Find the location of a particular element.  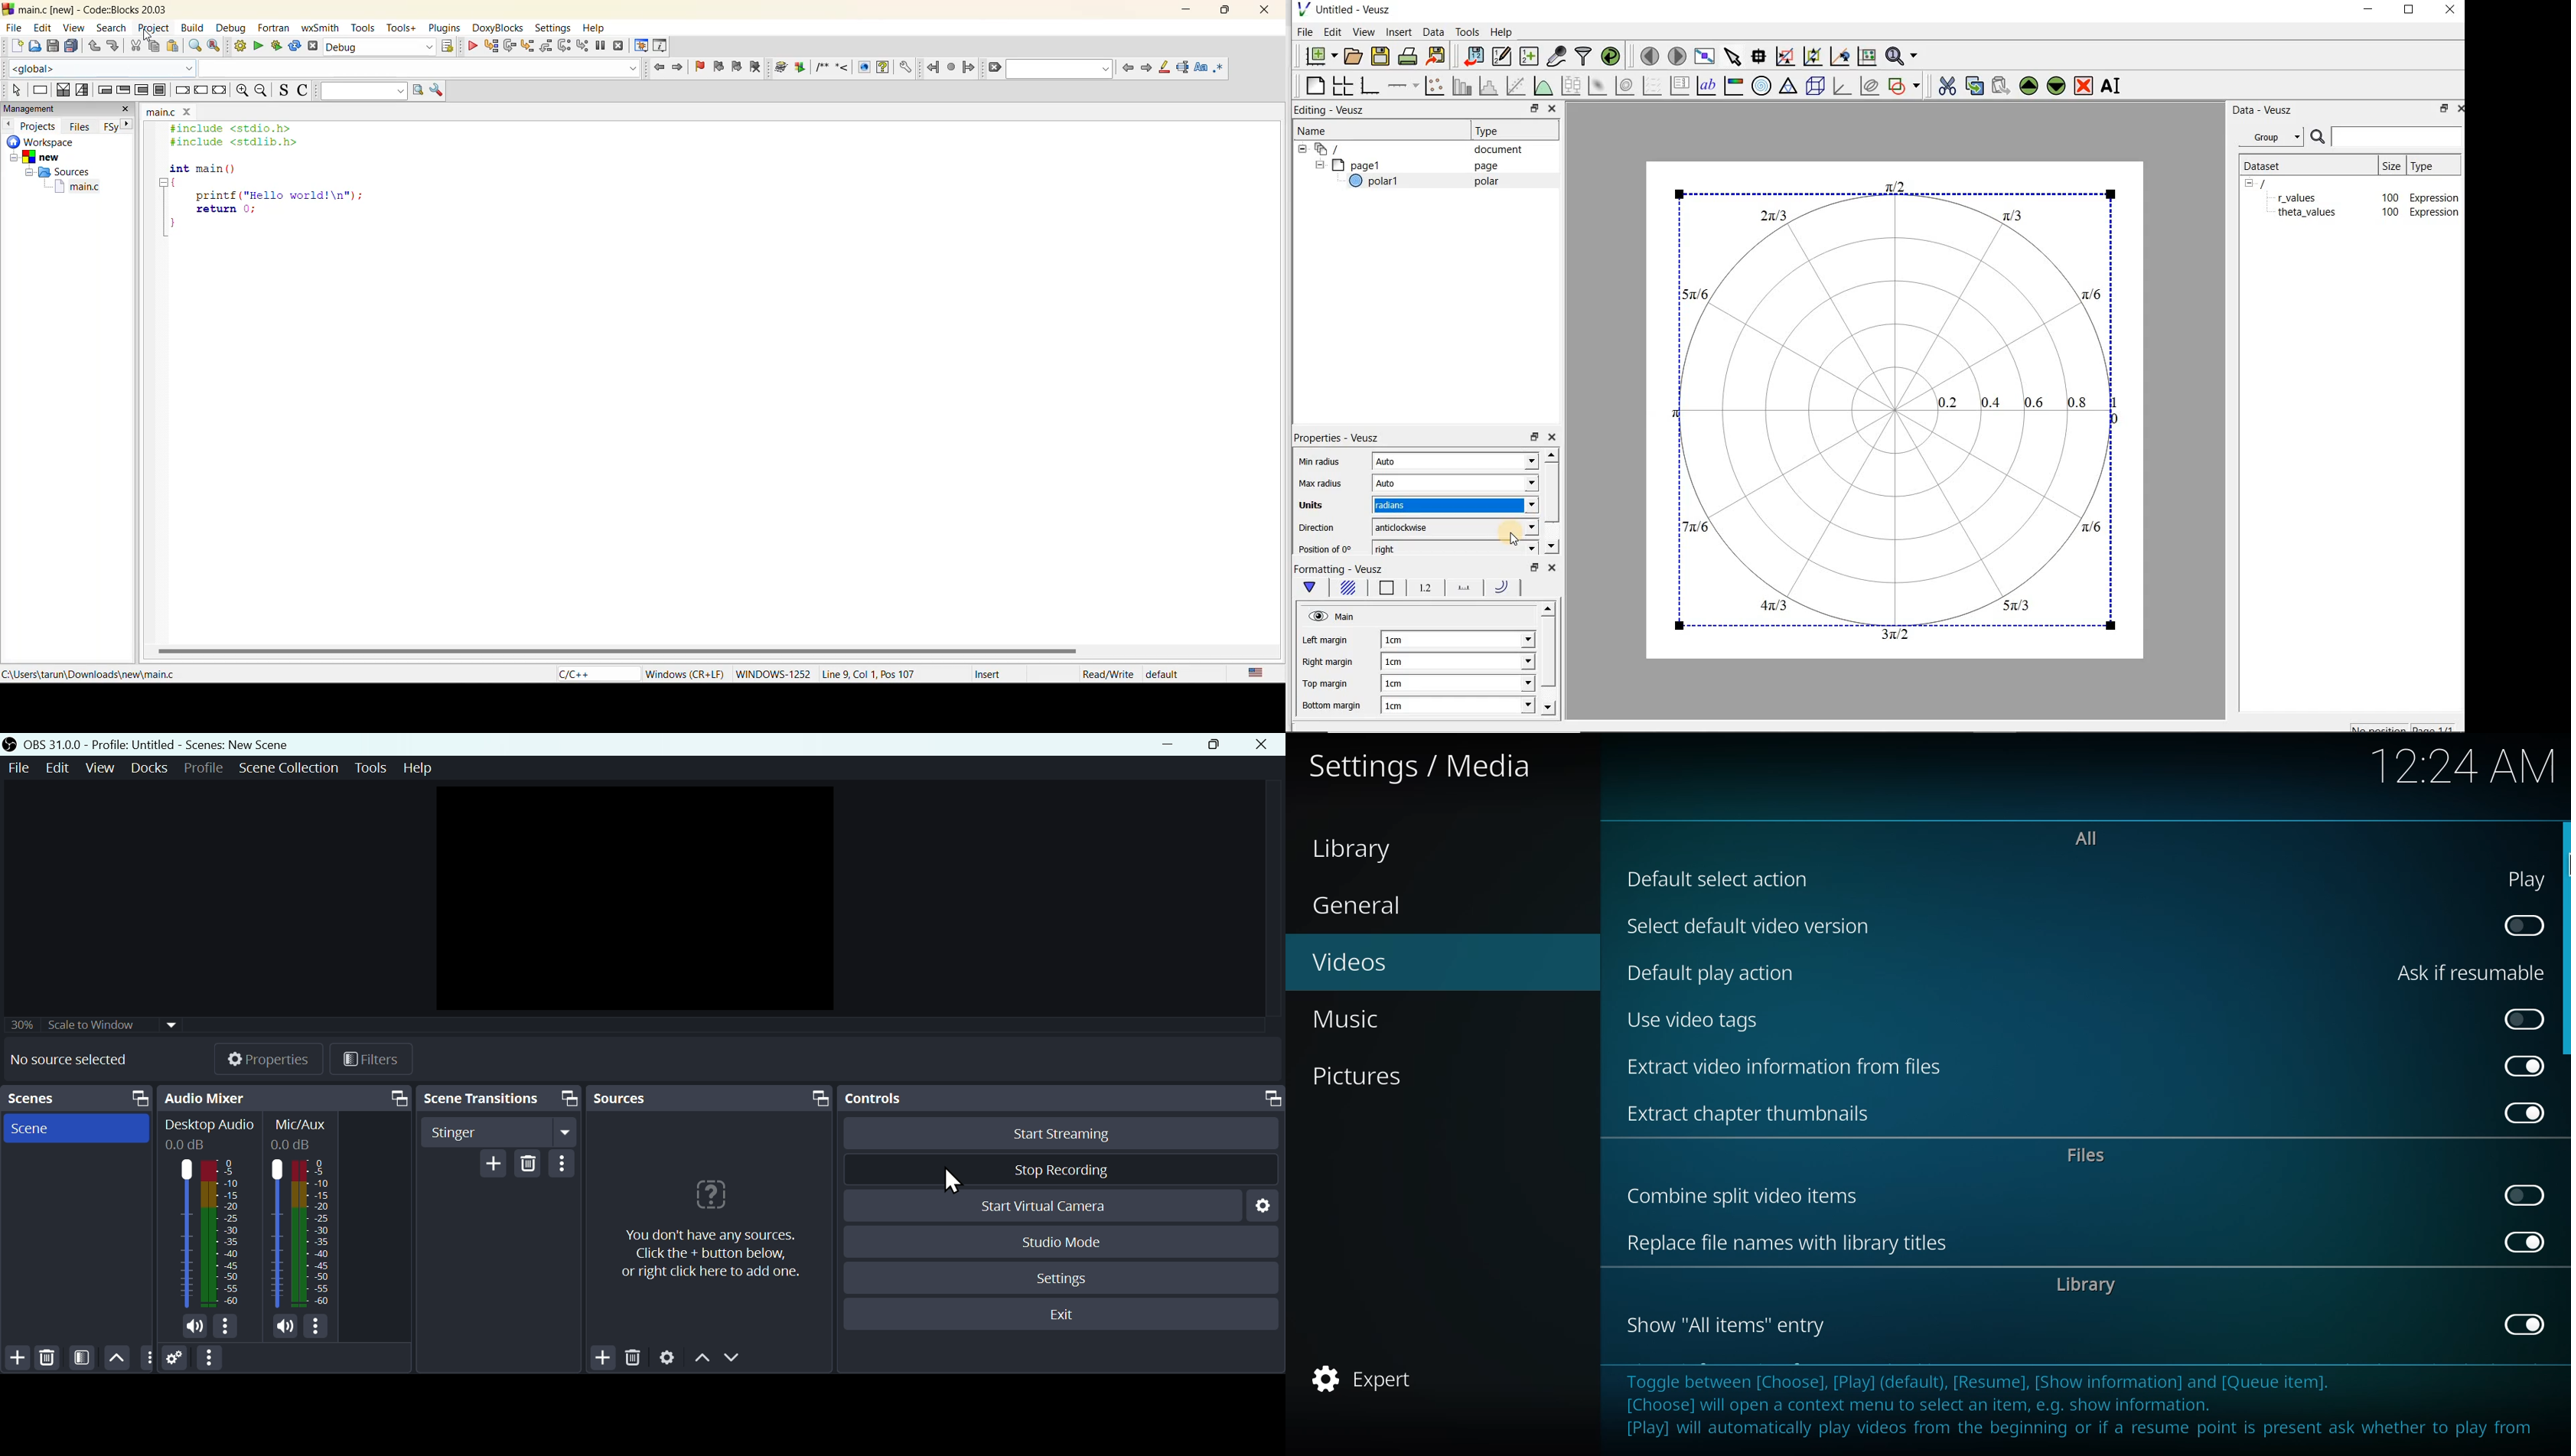

Controls is located at coordinates (876, 1099).